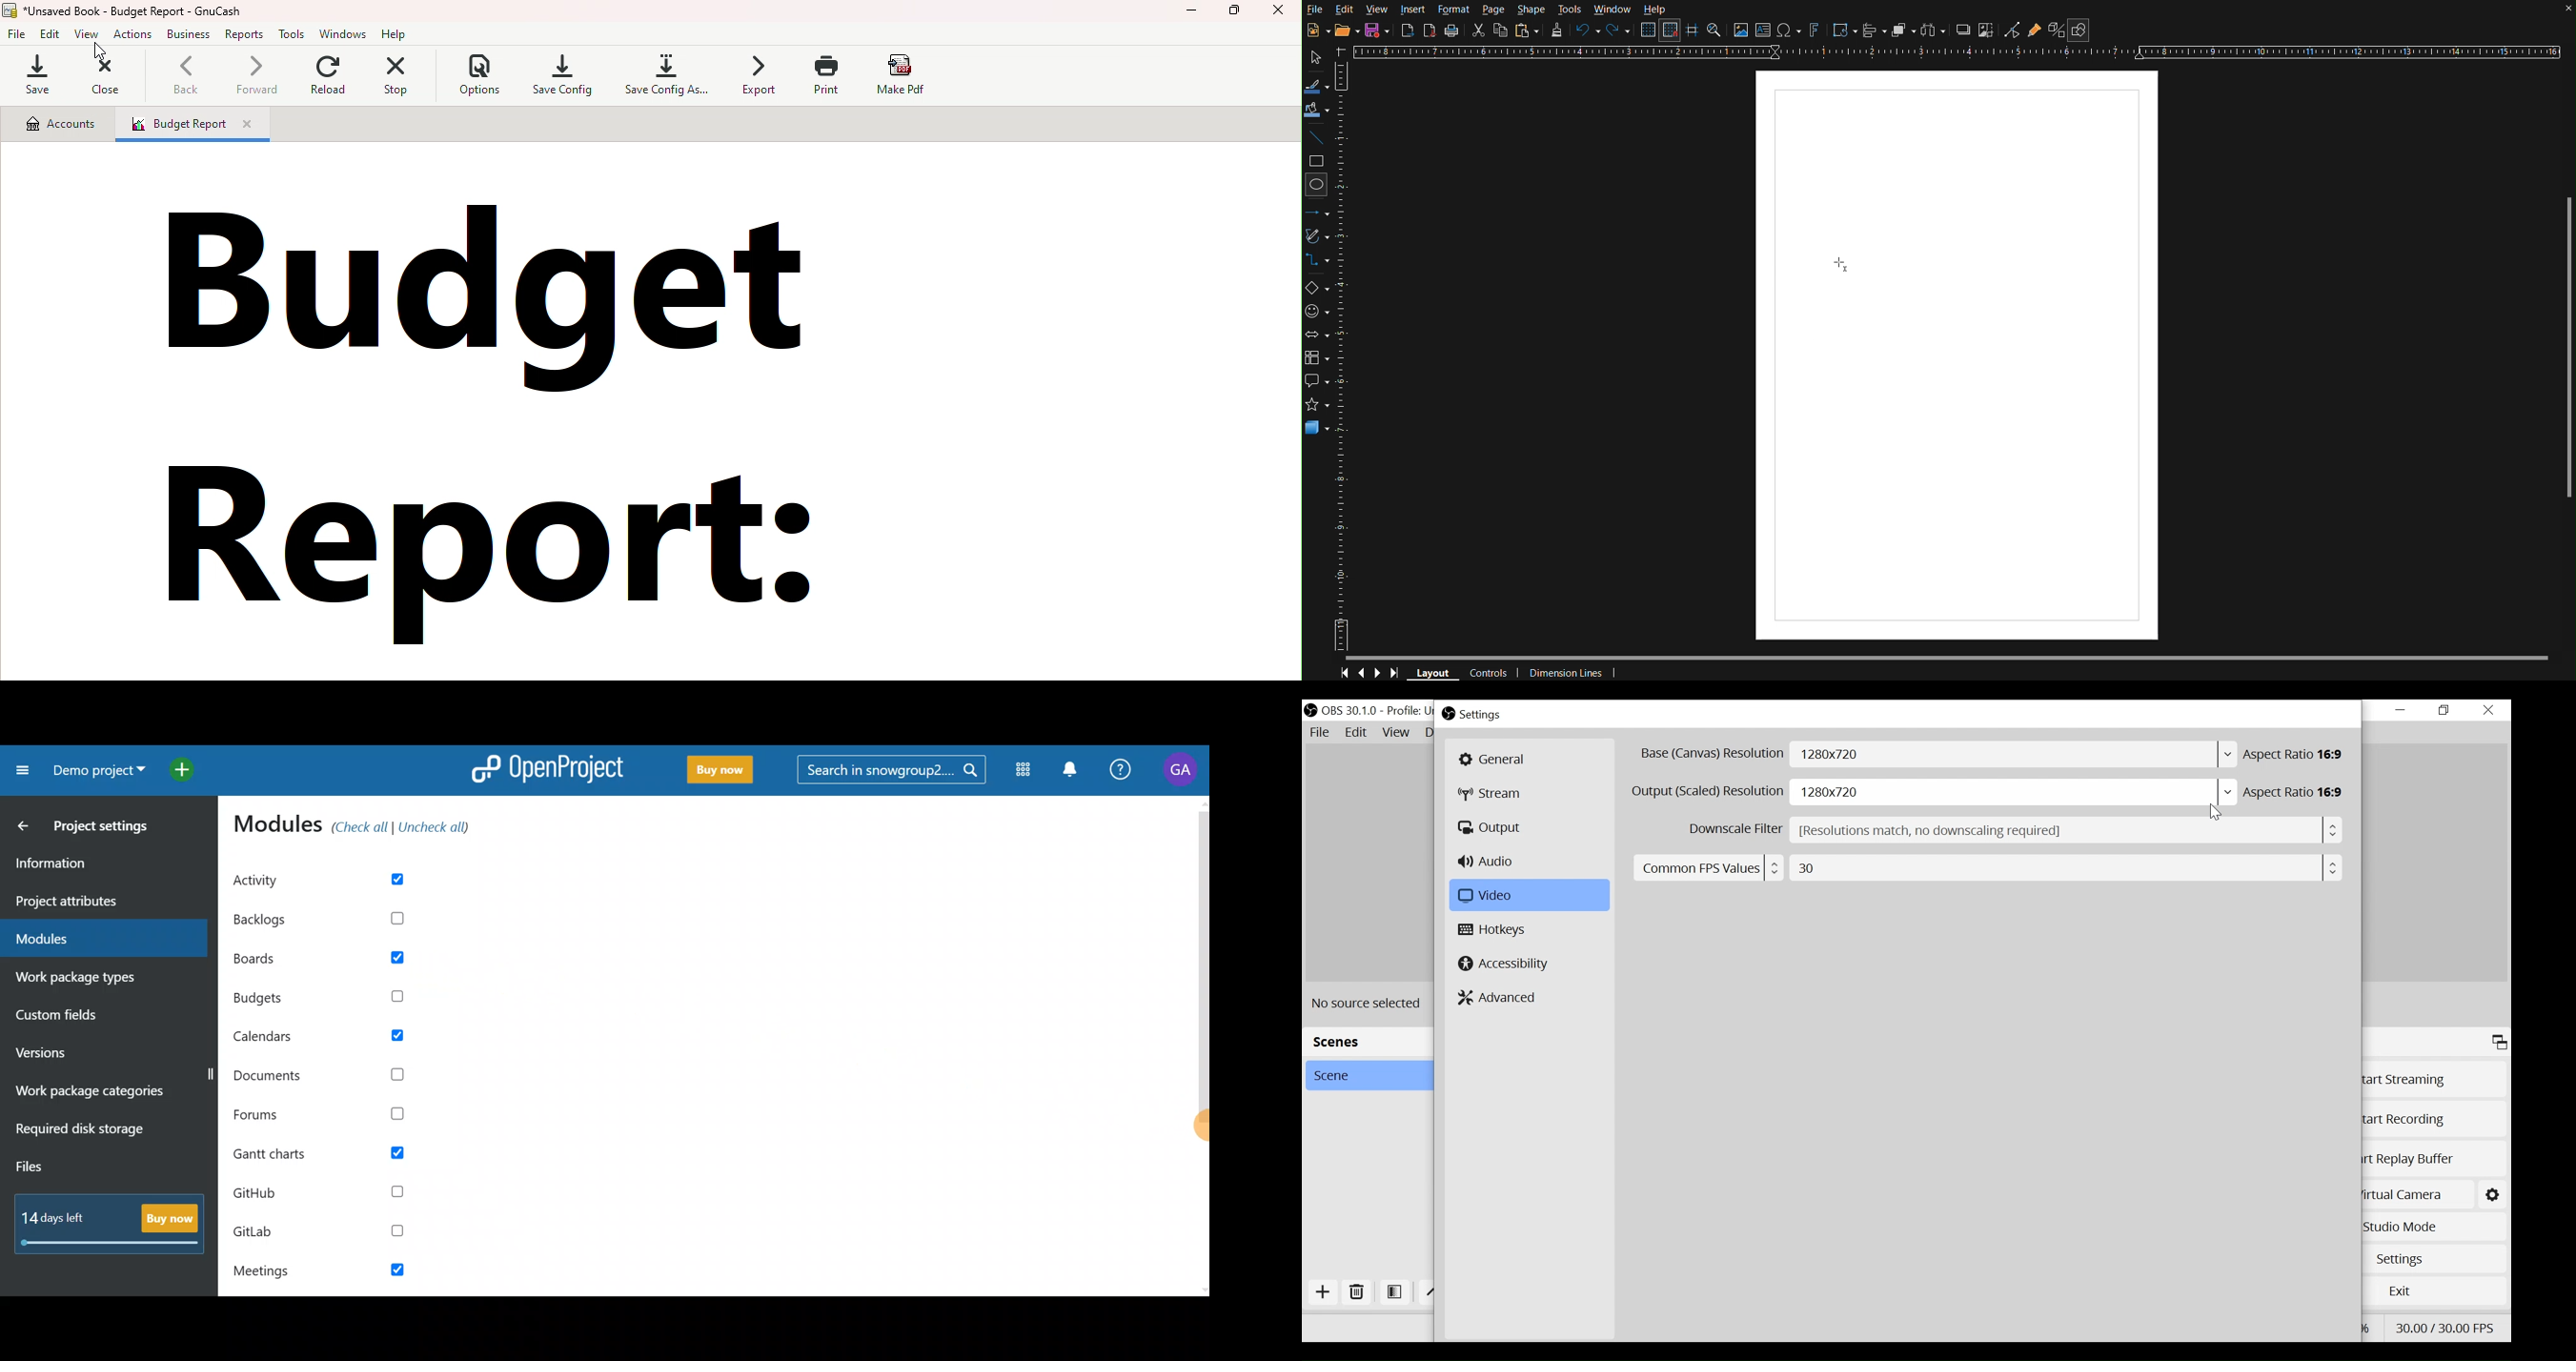 The image size is (2576, 1372). Describe the element at coordinates (2401, 710) in the screenshot. I see `minimize` at that location.